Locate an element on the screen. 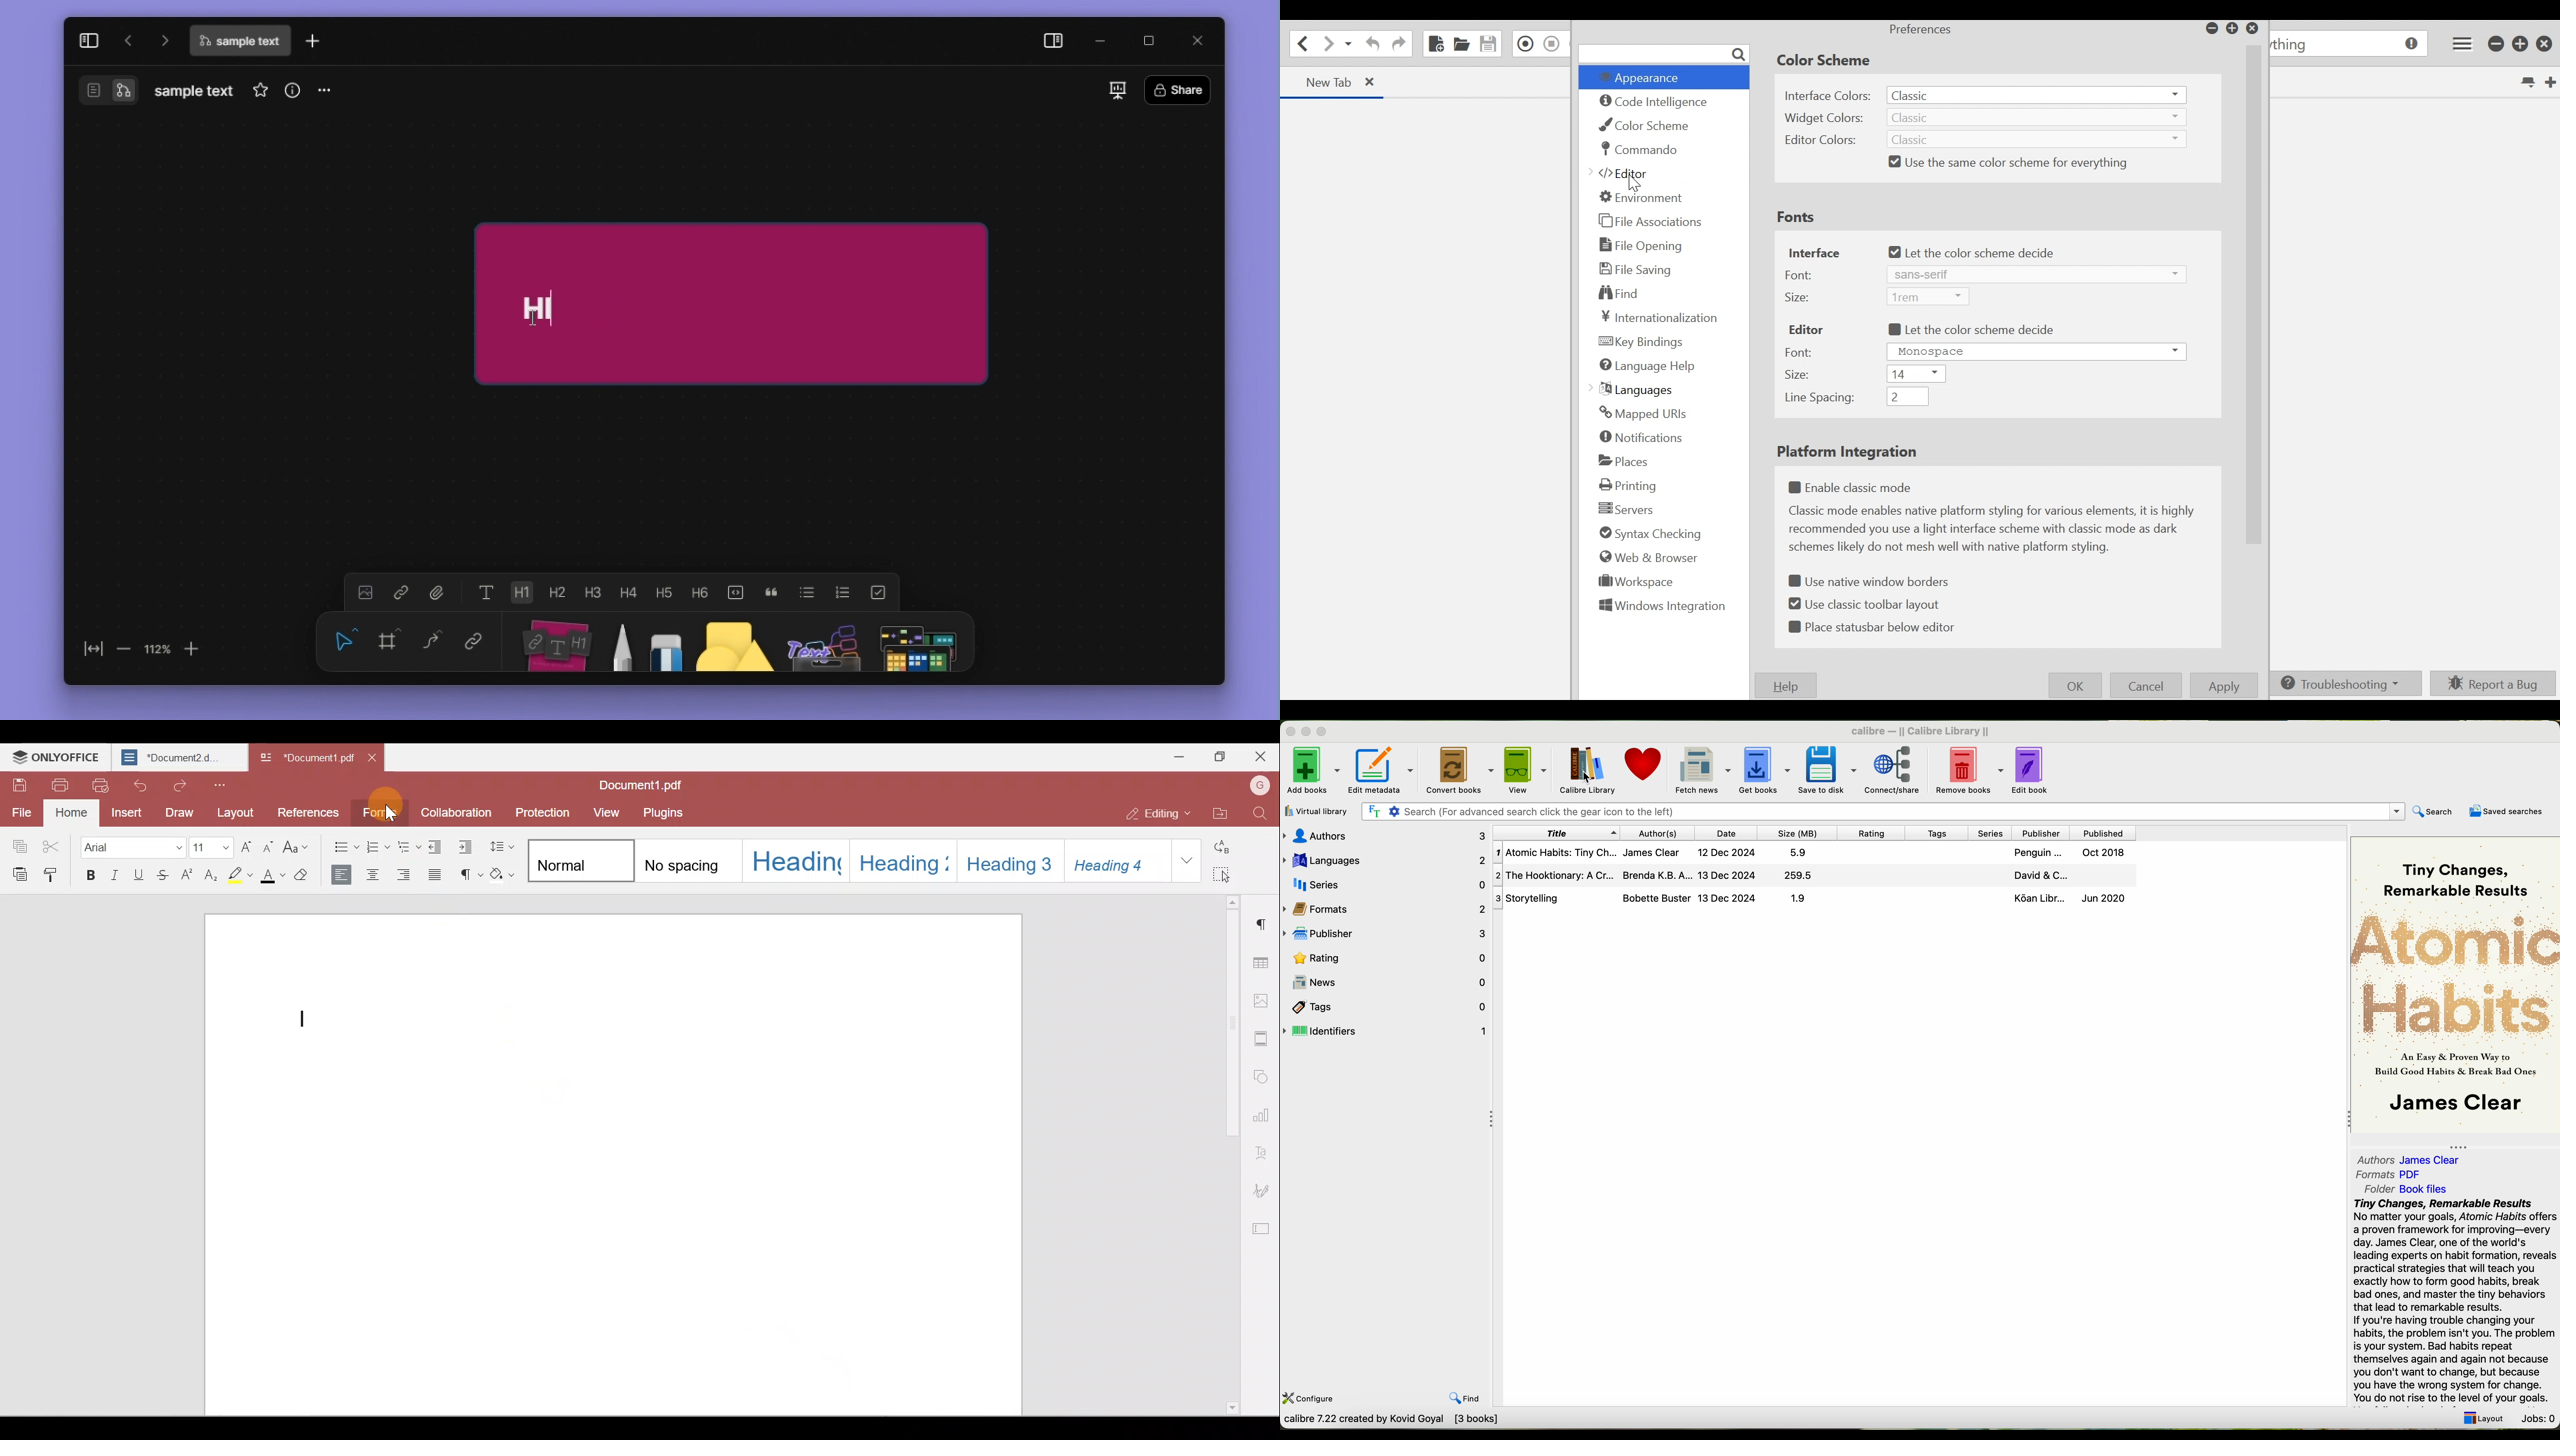 This screenshot has width=2576, height=1456. Preferences is located at coordinates (1925, 29).